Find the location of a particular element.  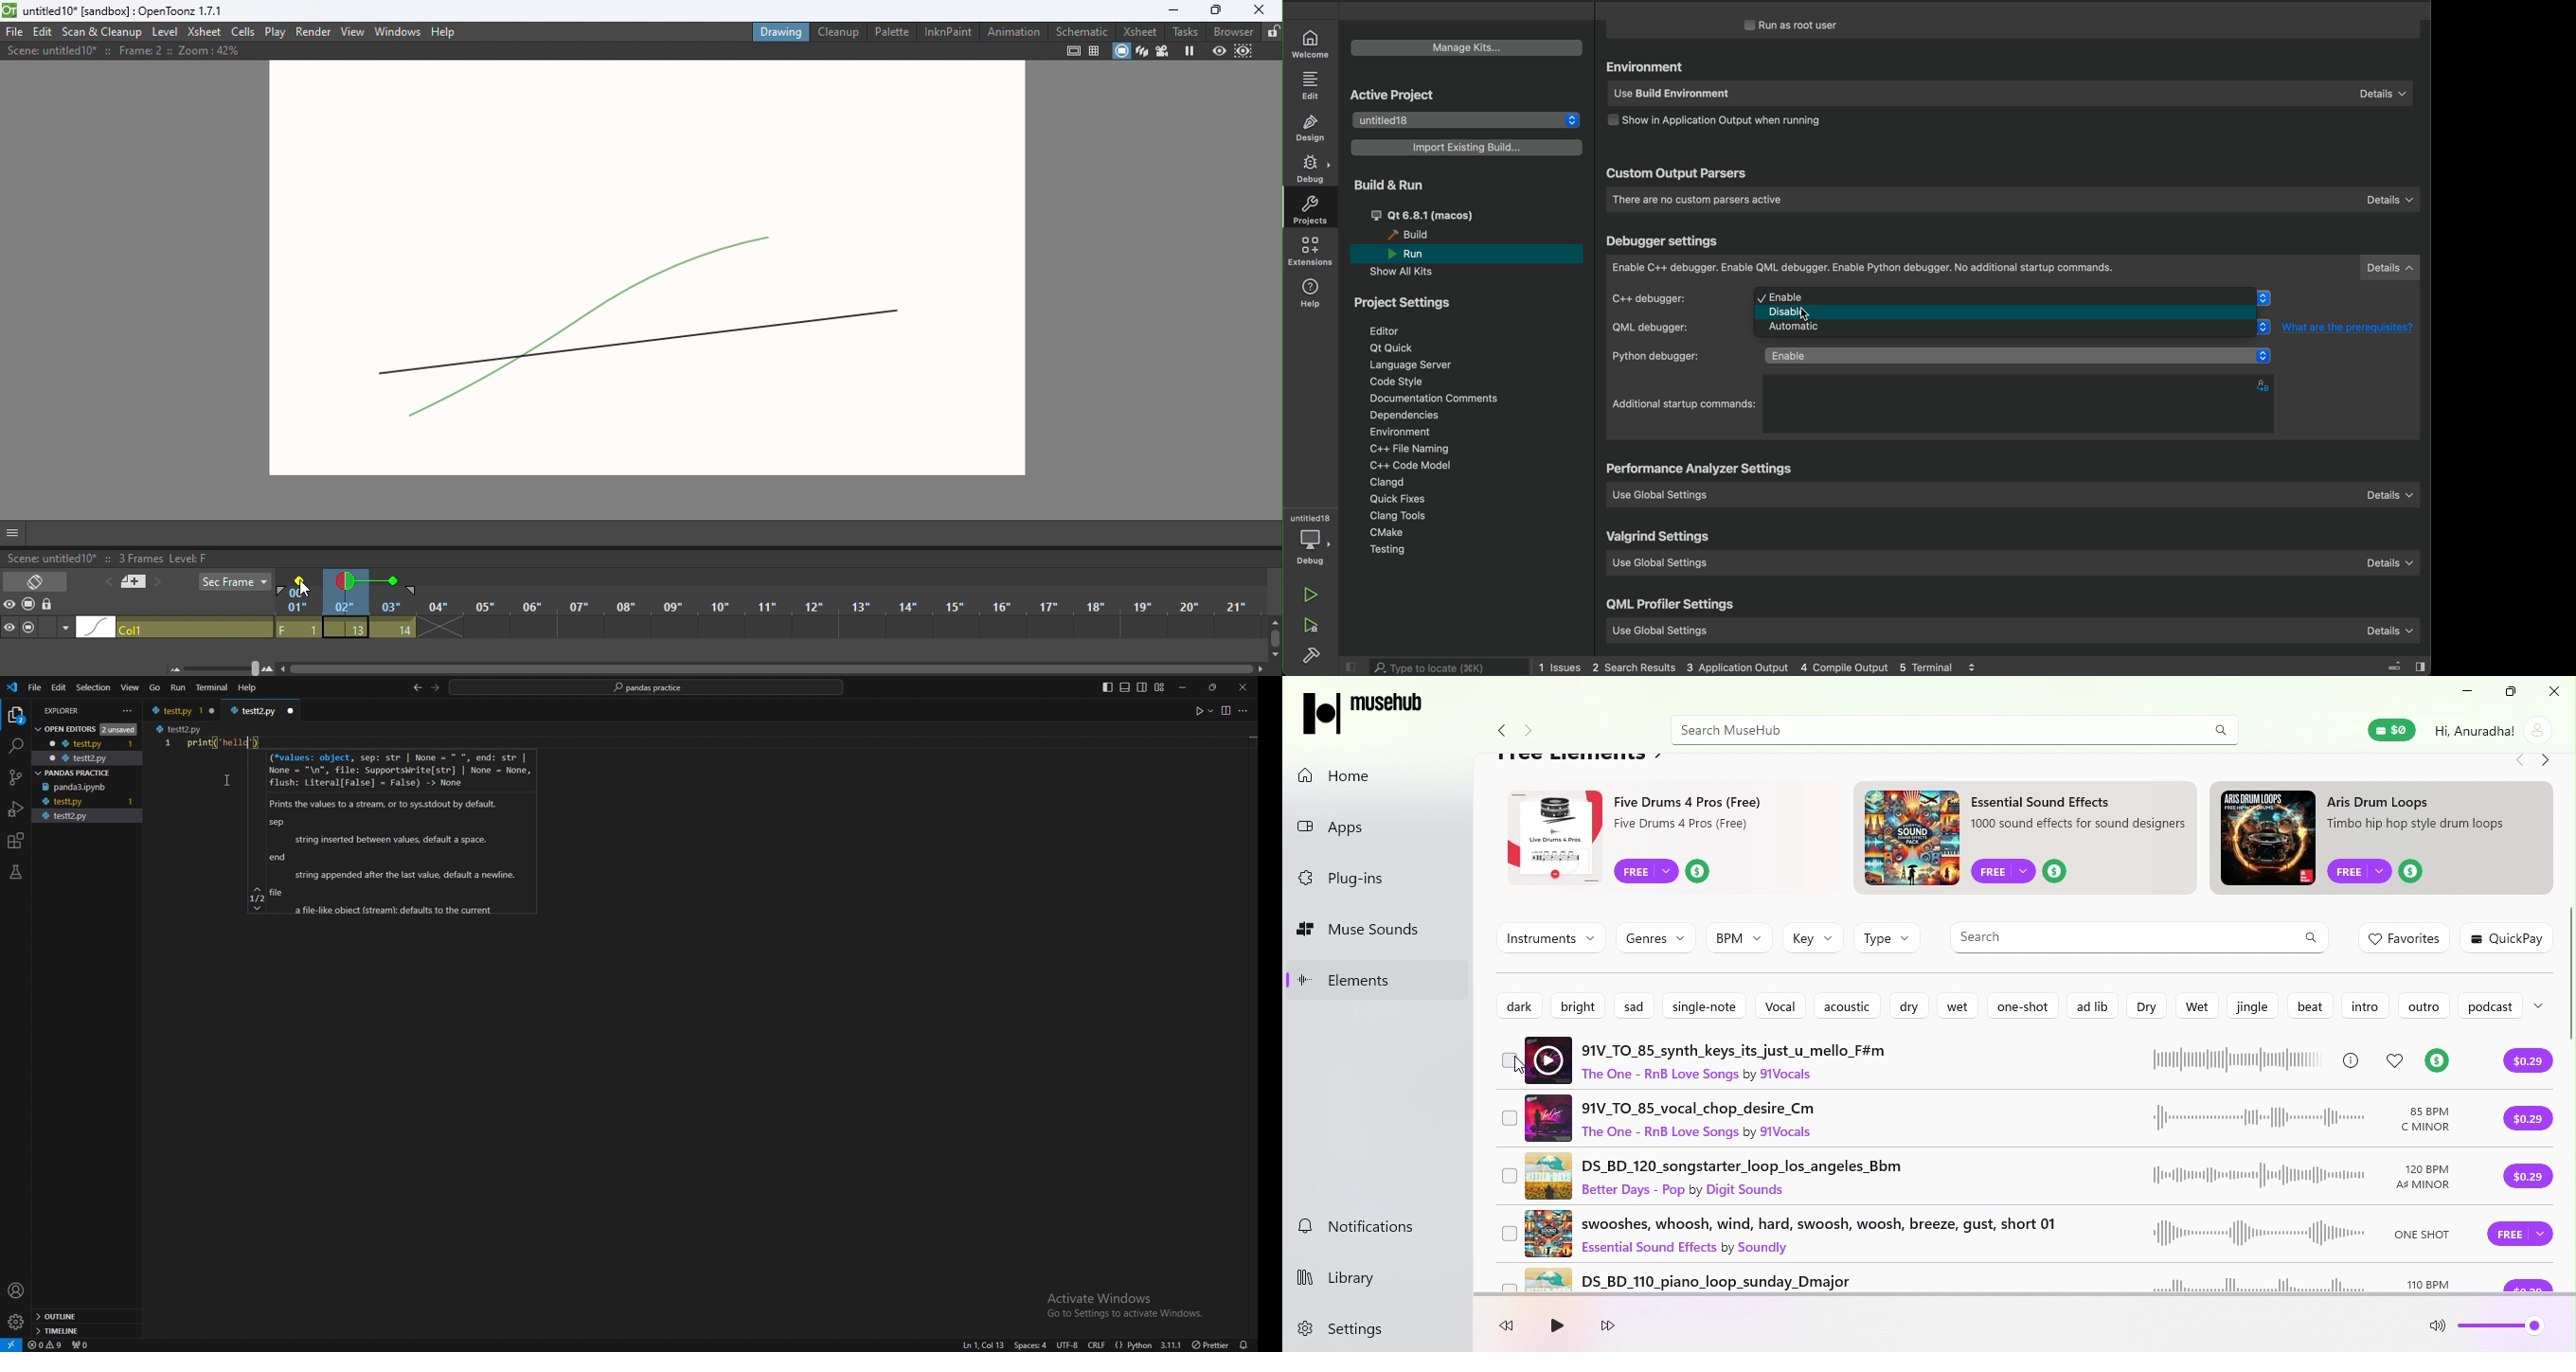

toggle secondary side bar is located at coordinates (1143, 687).